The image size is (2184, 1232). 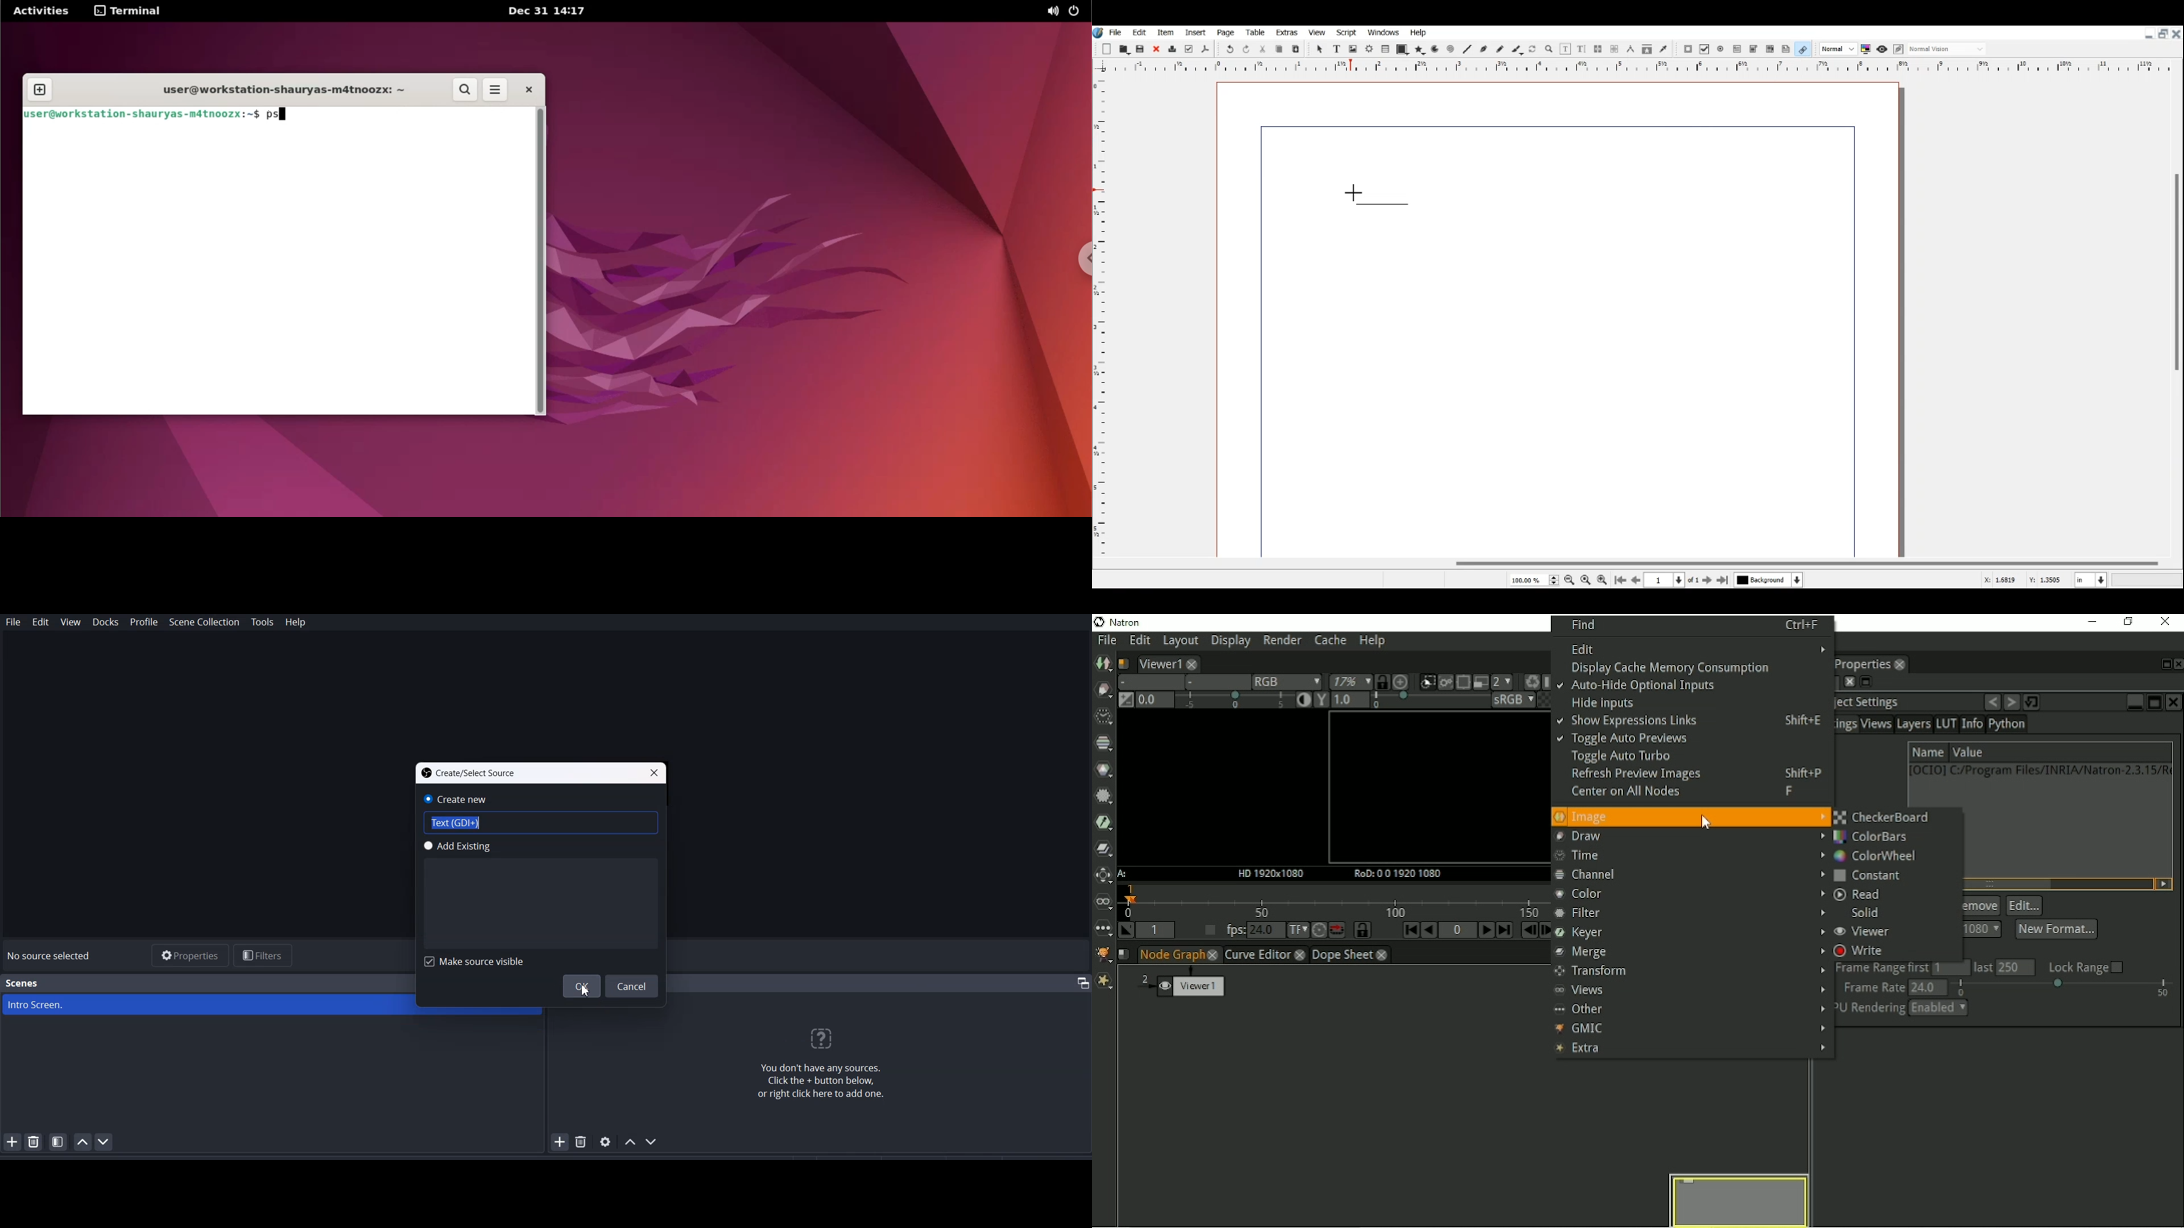 I want to click on Select Item, so click(x=1320, y=49).